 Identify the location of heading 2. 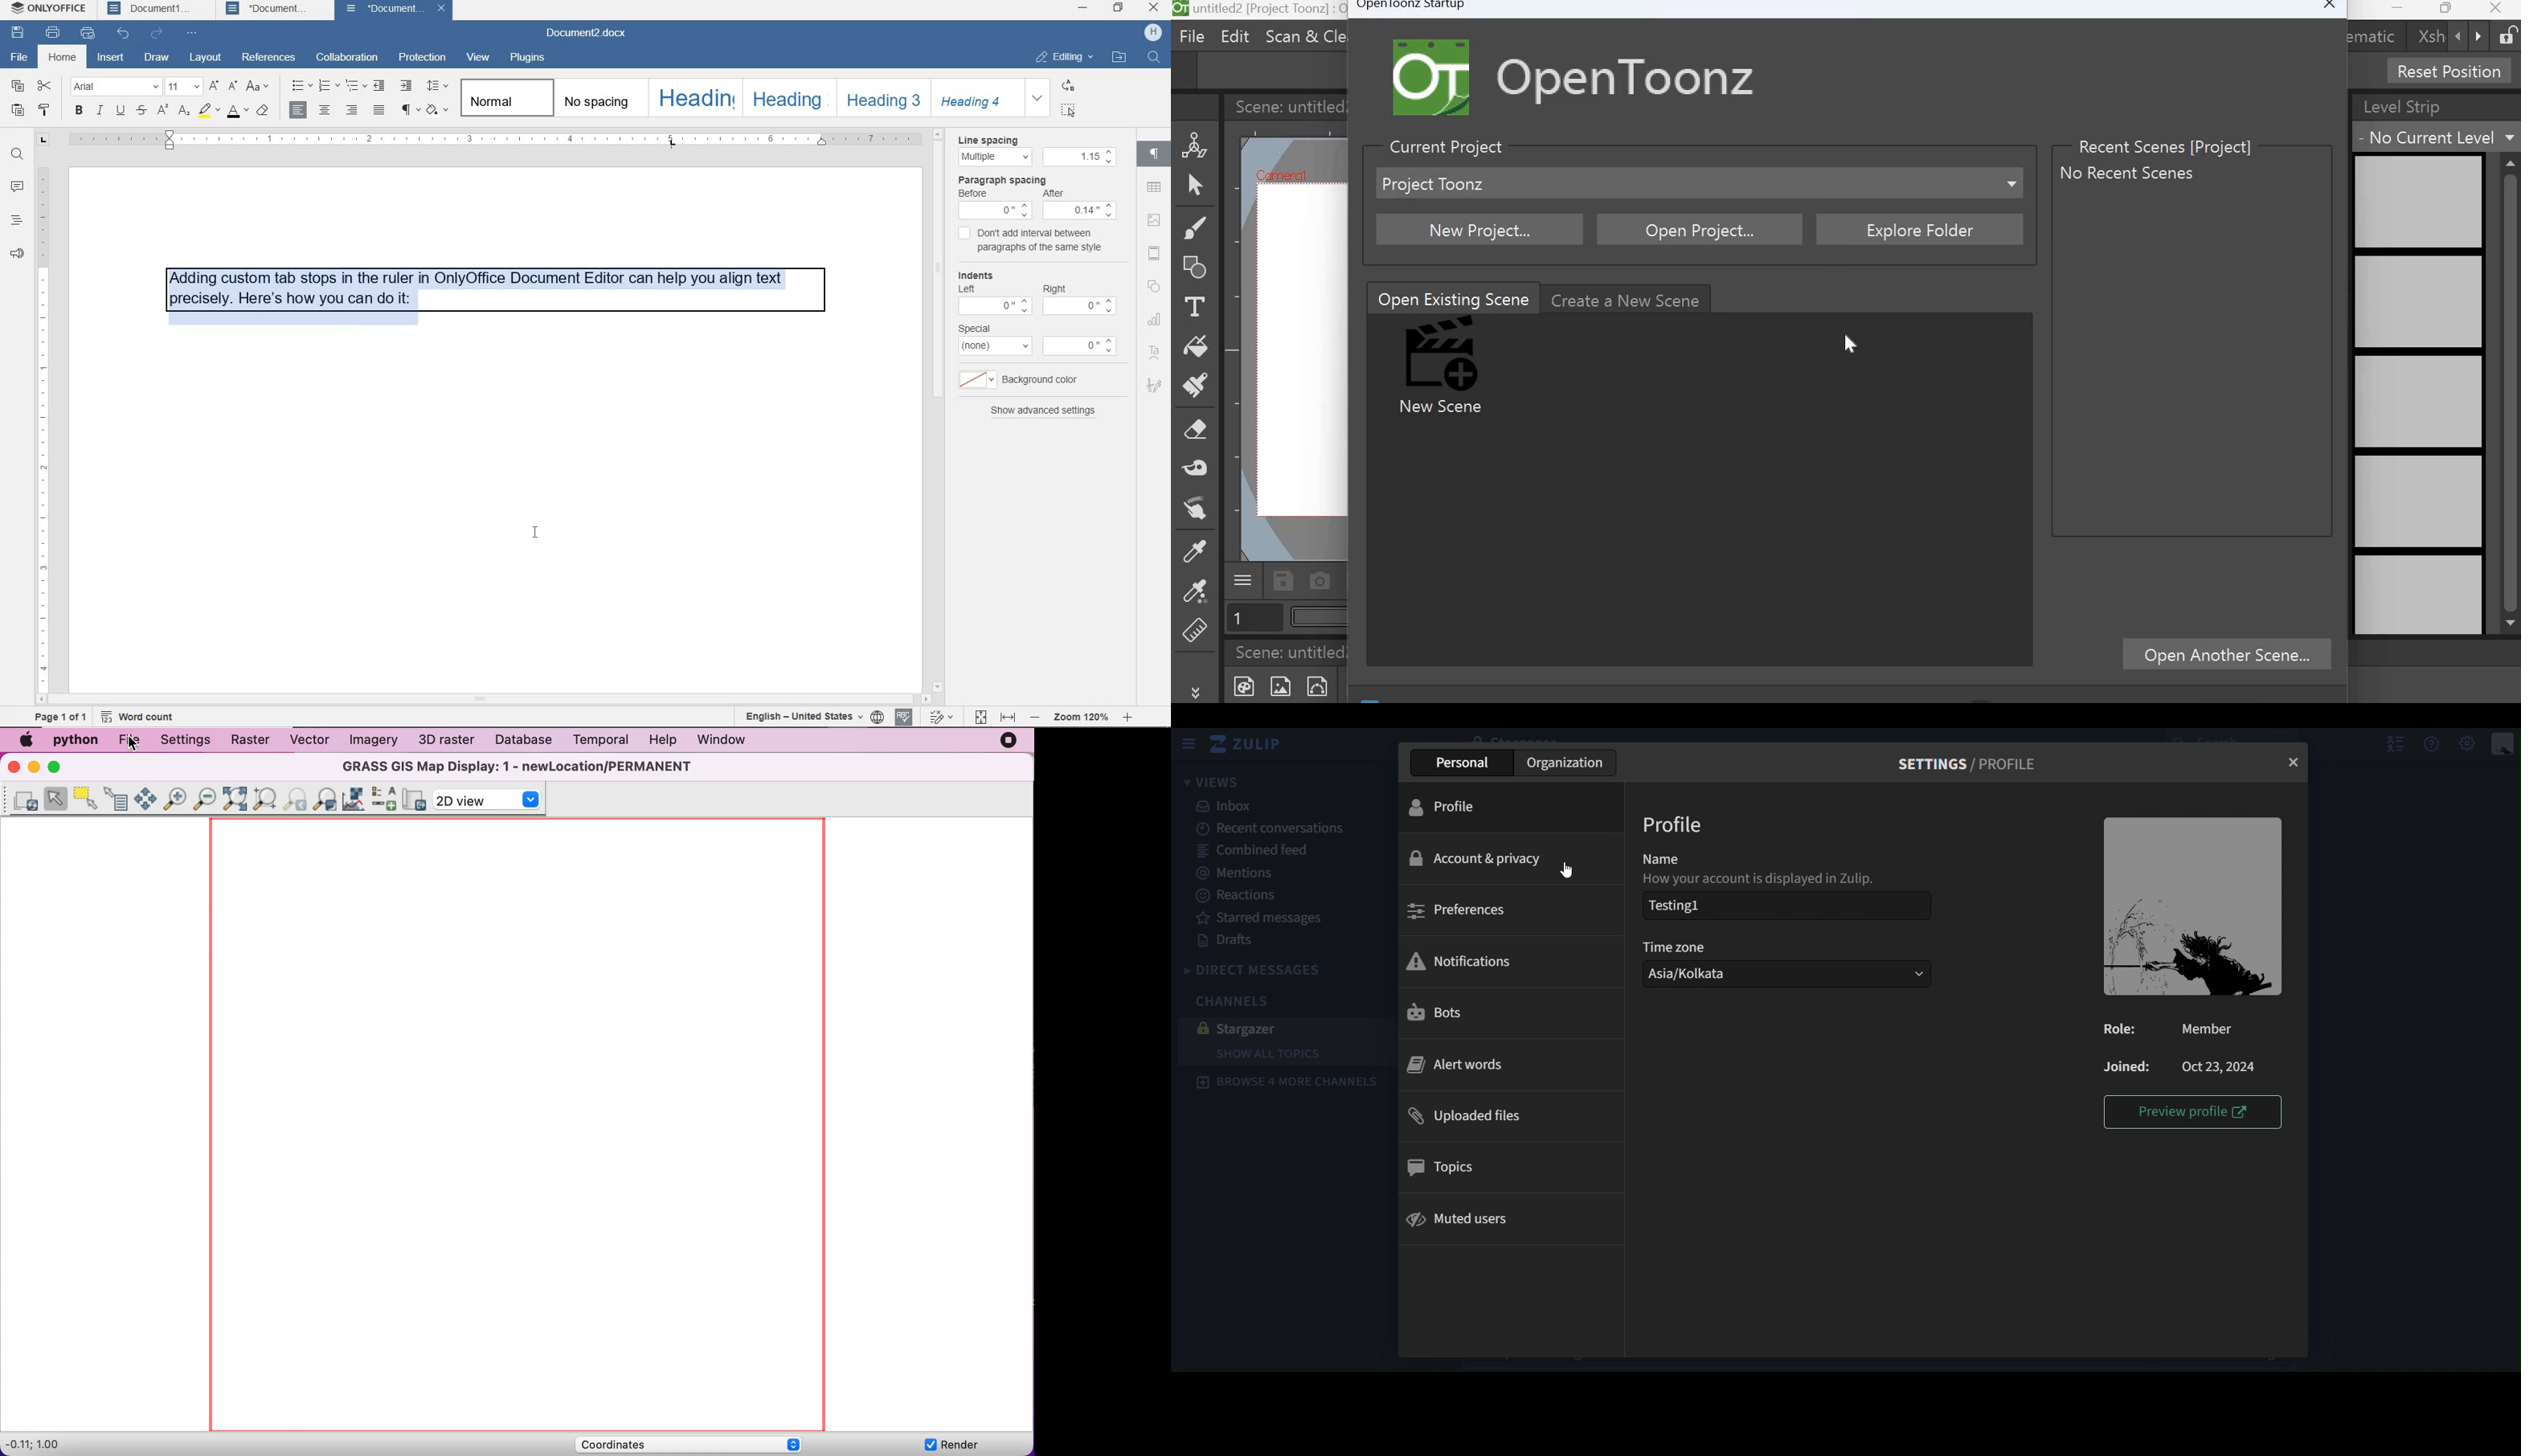
(788, 98).